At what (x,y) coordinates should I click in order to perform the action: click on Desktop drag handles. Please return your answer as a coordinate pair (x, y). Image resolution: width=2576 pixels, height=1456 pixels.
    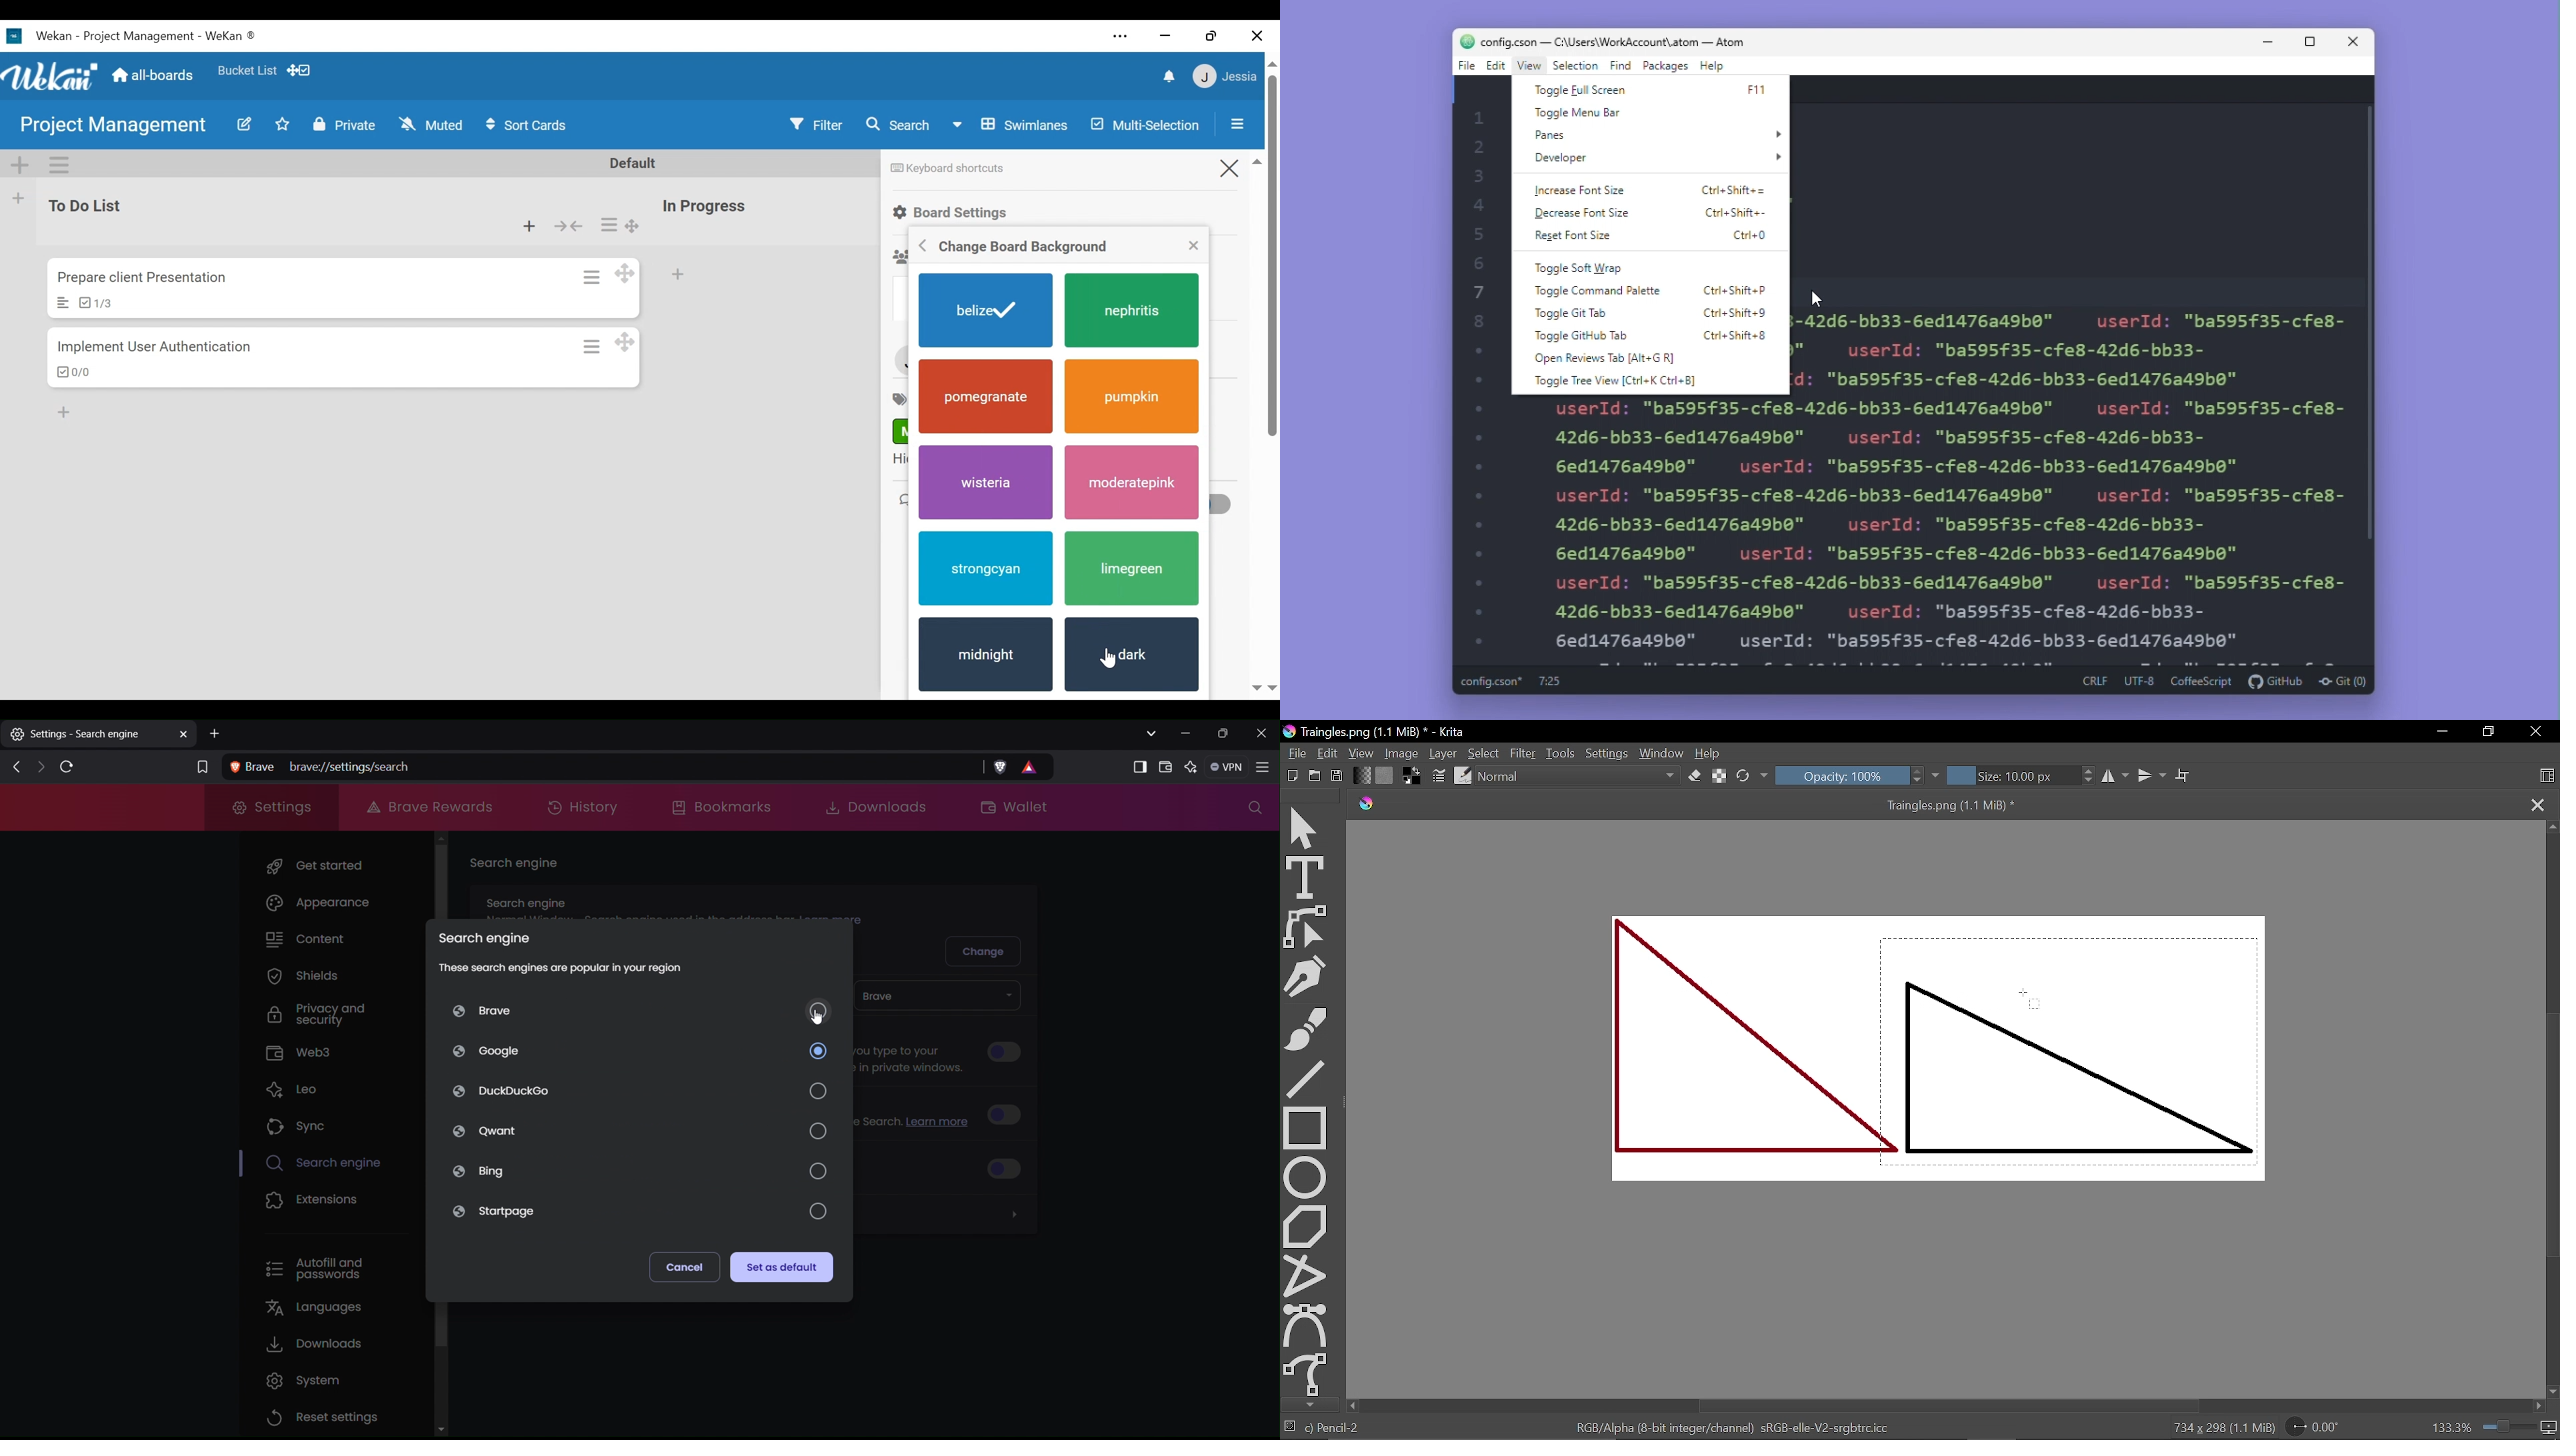
    Looking at the image, I should click on (631, 343).